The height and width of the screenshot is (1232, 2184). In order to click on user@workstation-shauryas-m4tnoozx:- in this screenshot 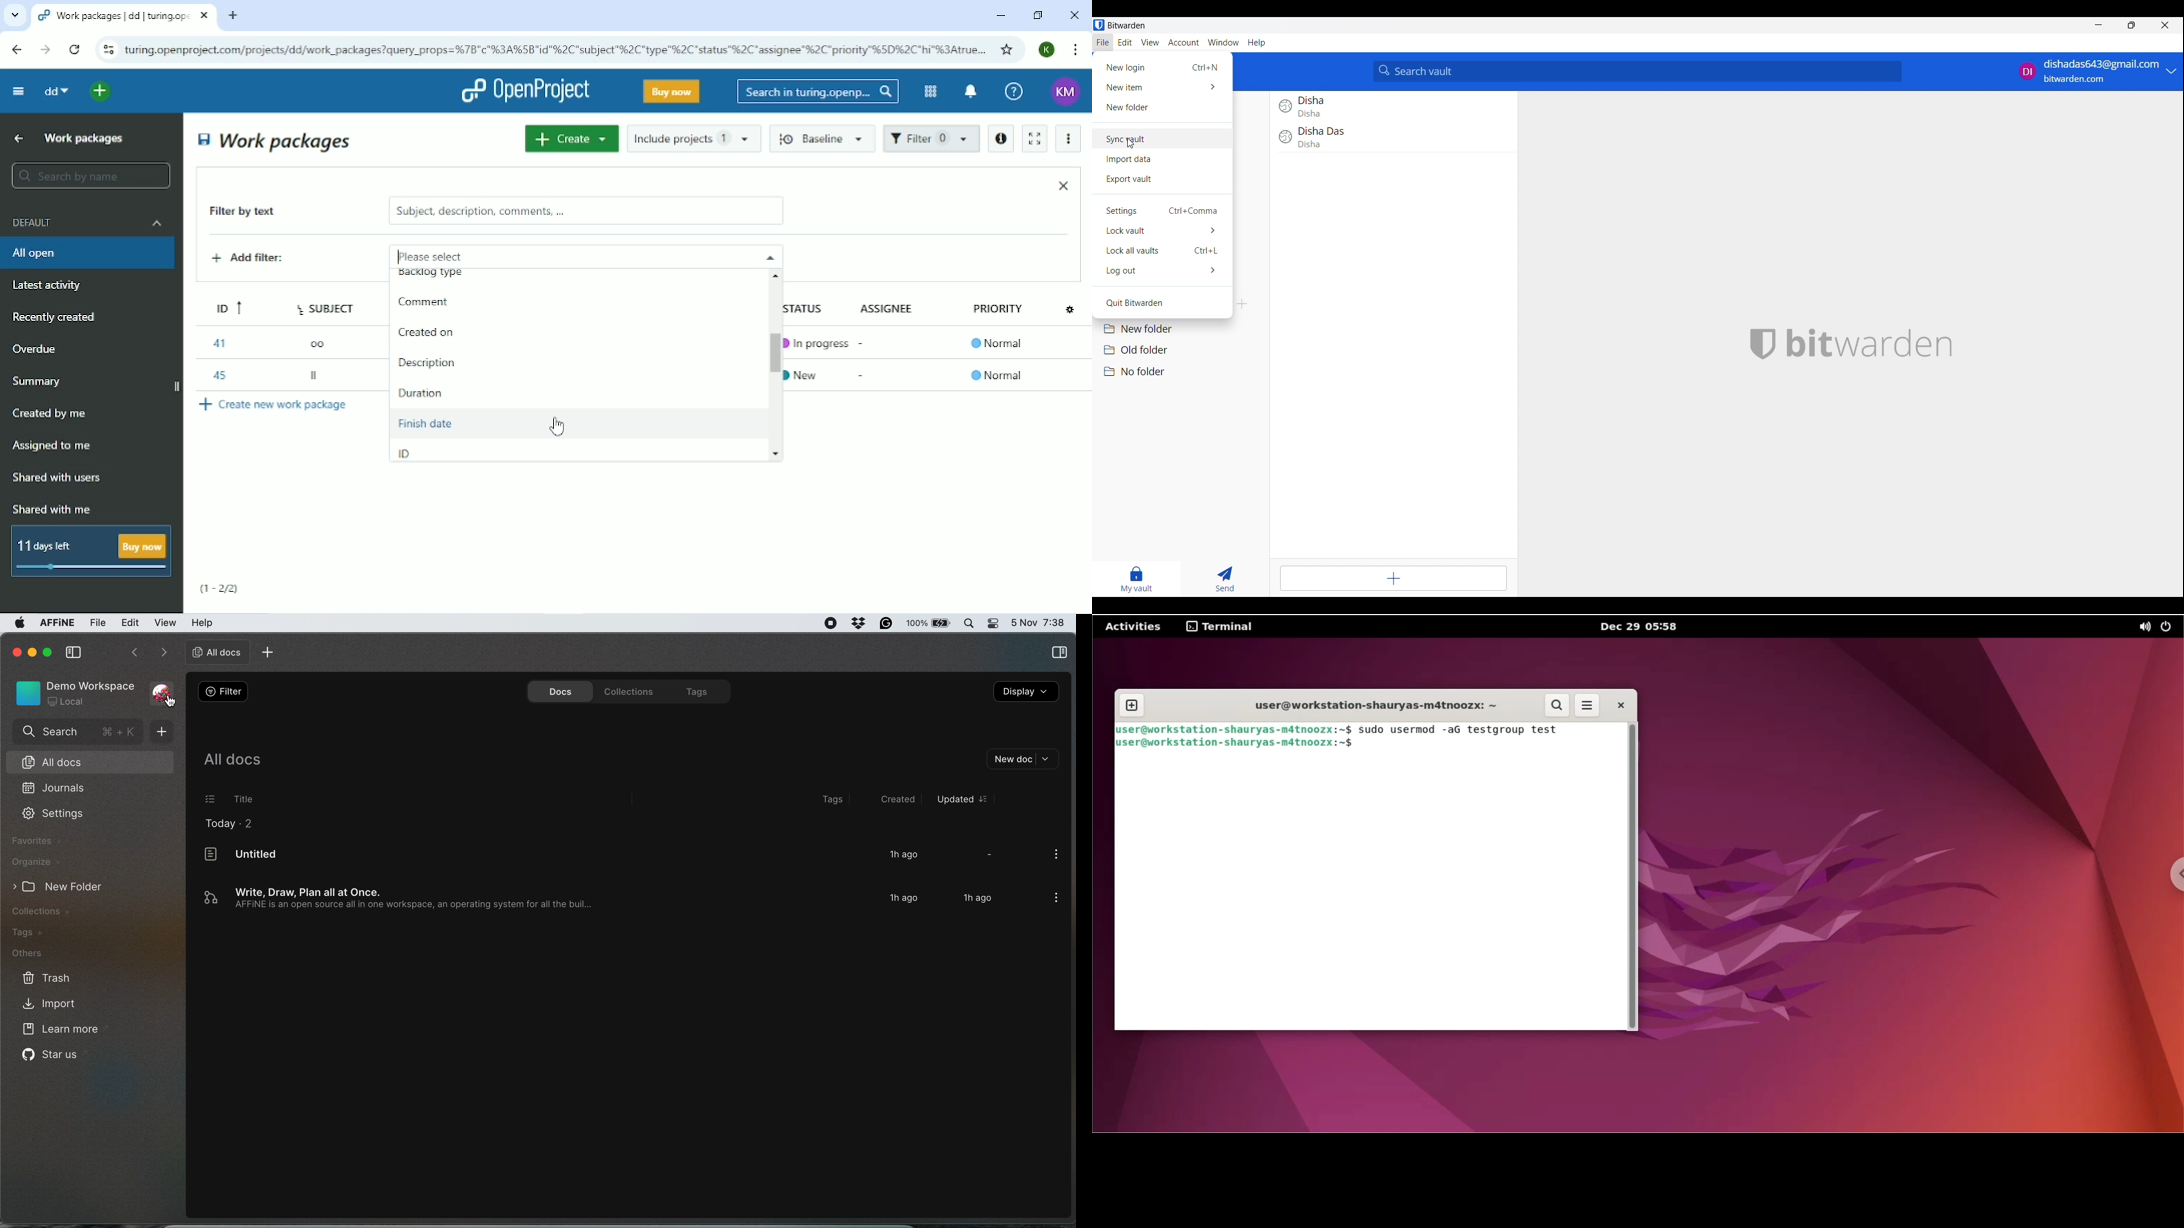, I will do `click(1364, 706)`.